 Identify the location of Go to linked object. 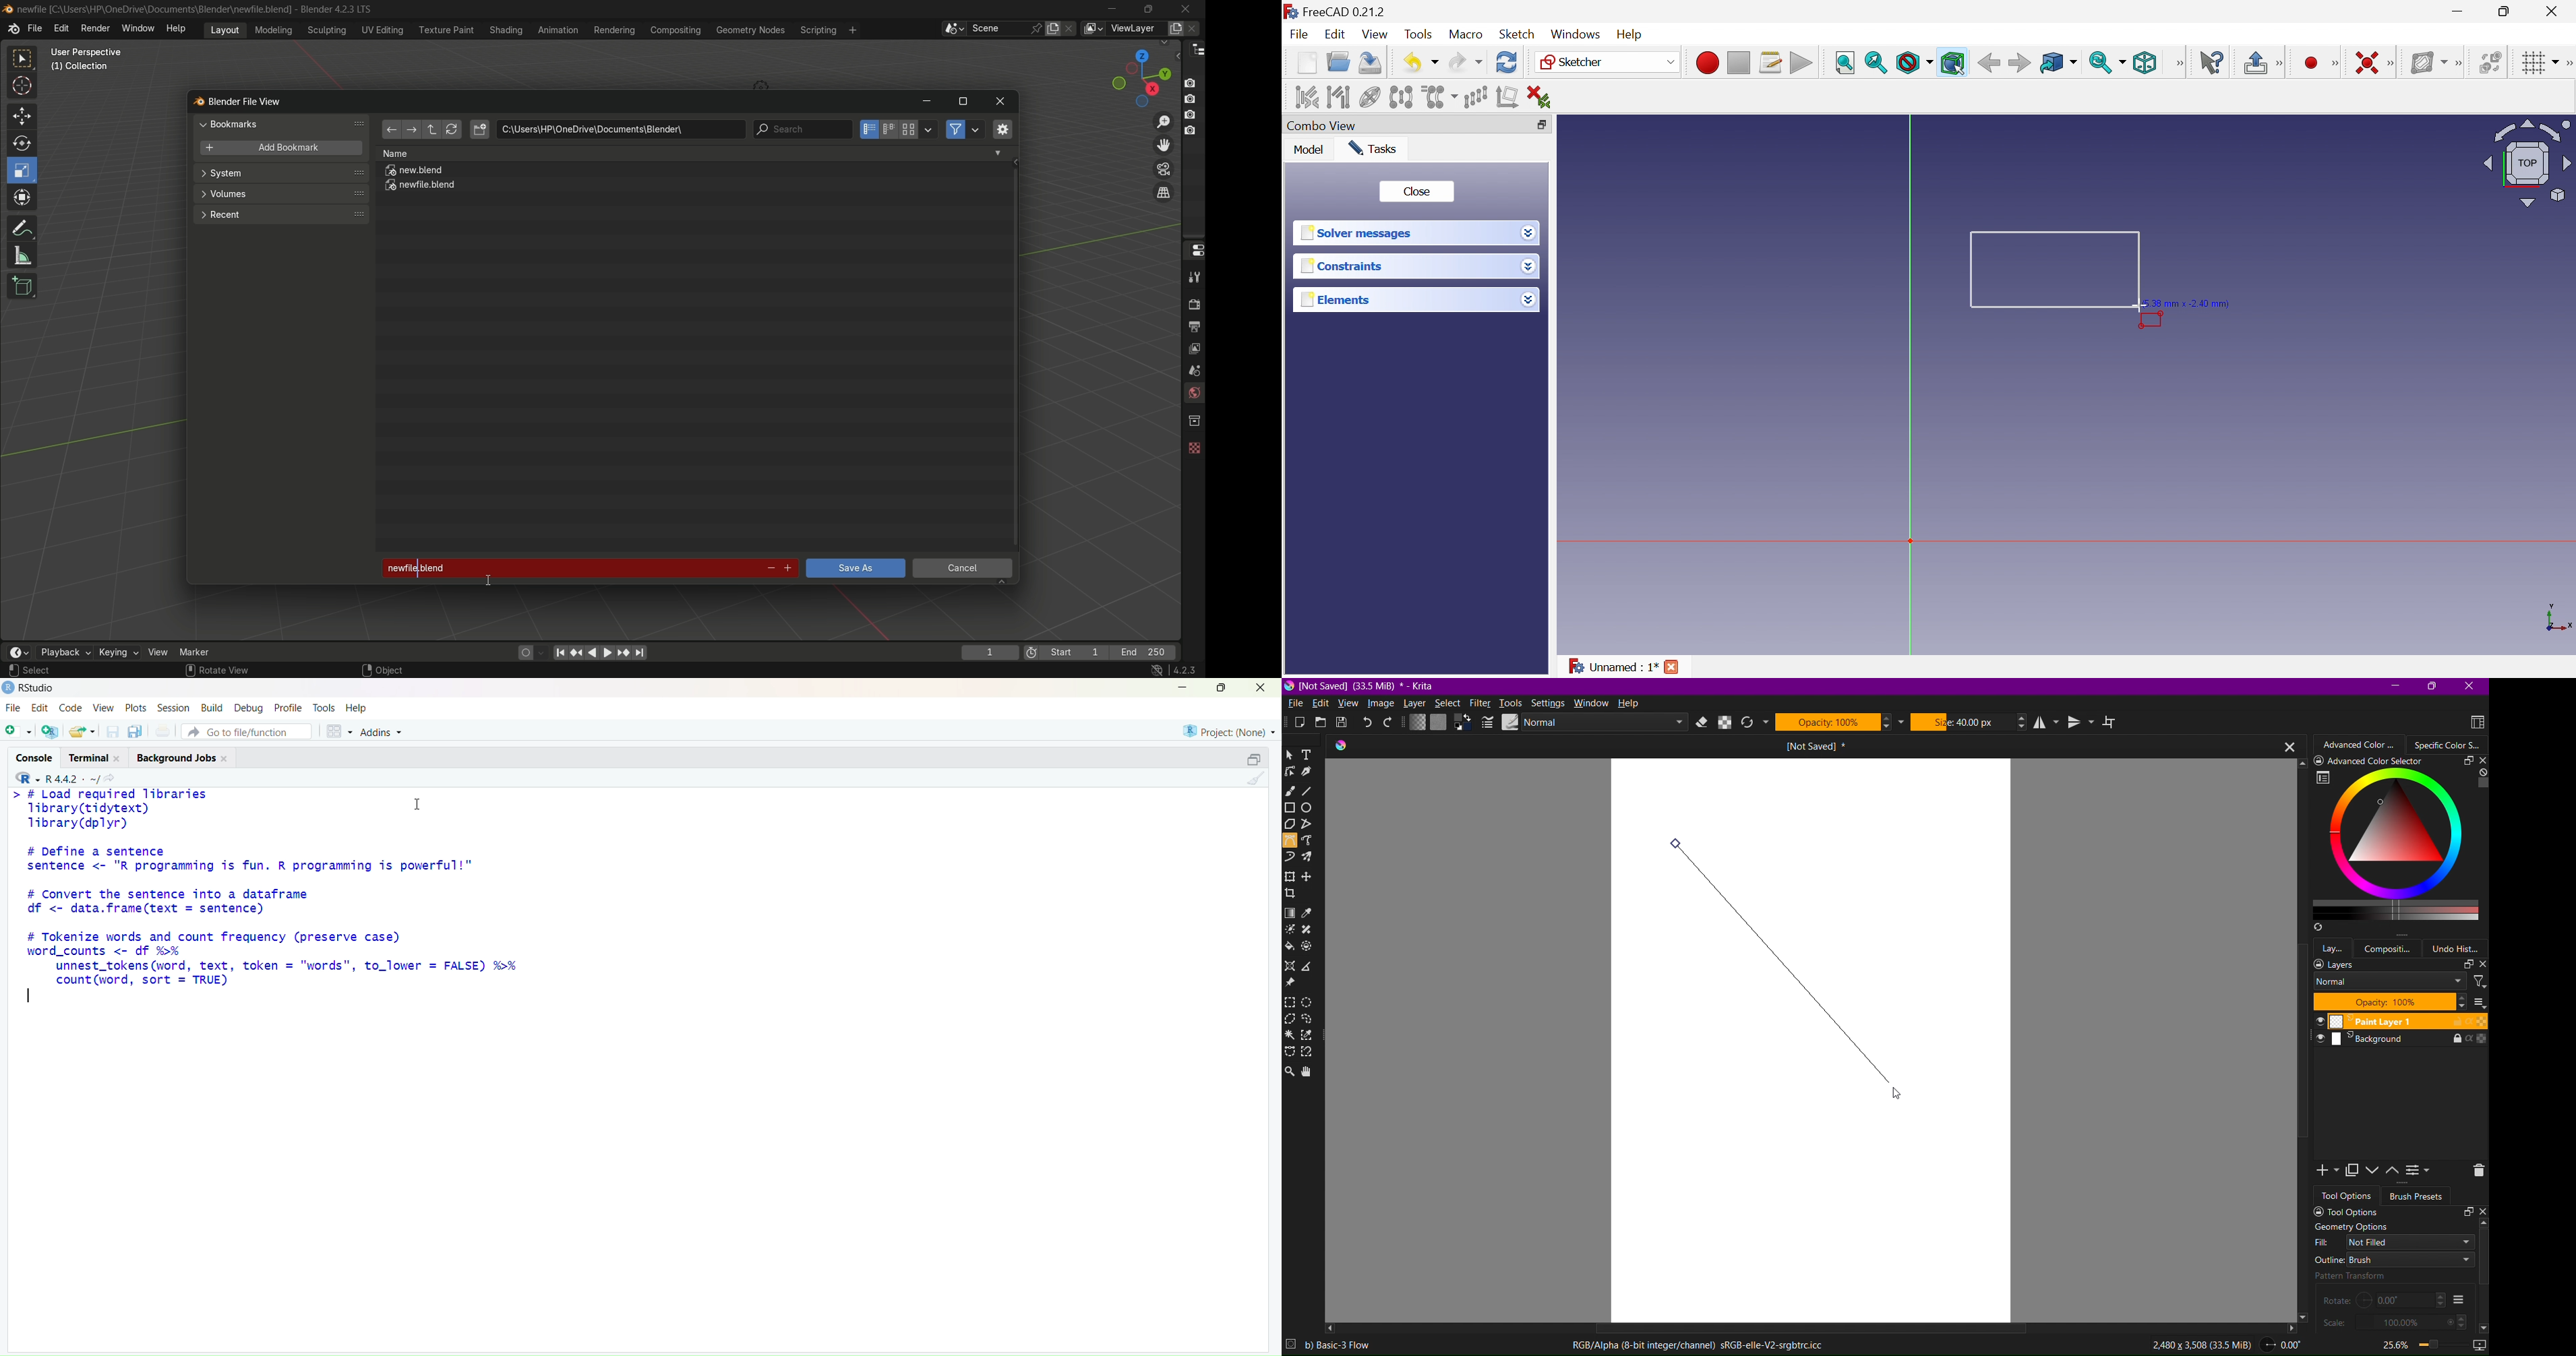
(2058, 63).